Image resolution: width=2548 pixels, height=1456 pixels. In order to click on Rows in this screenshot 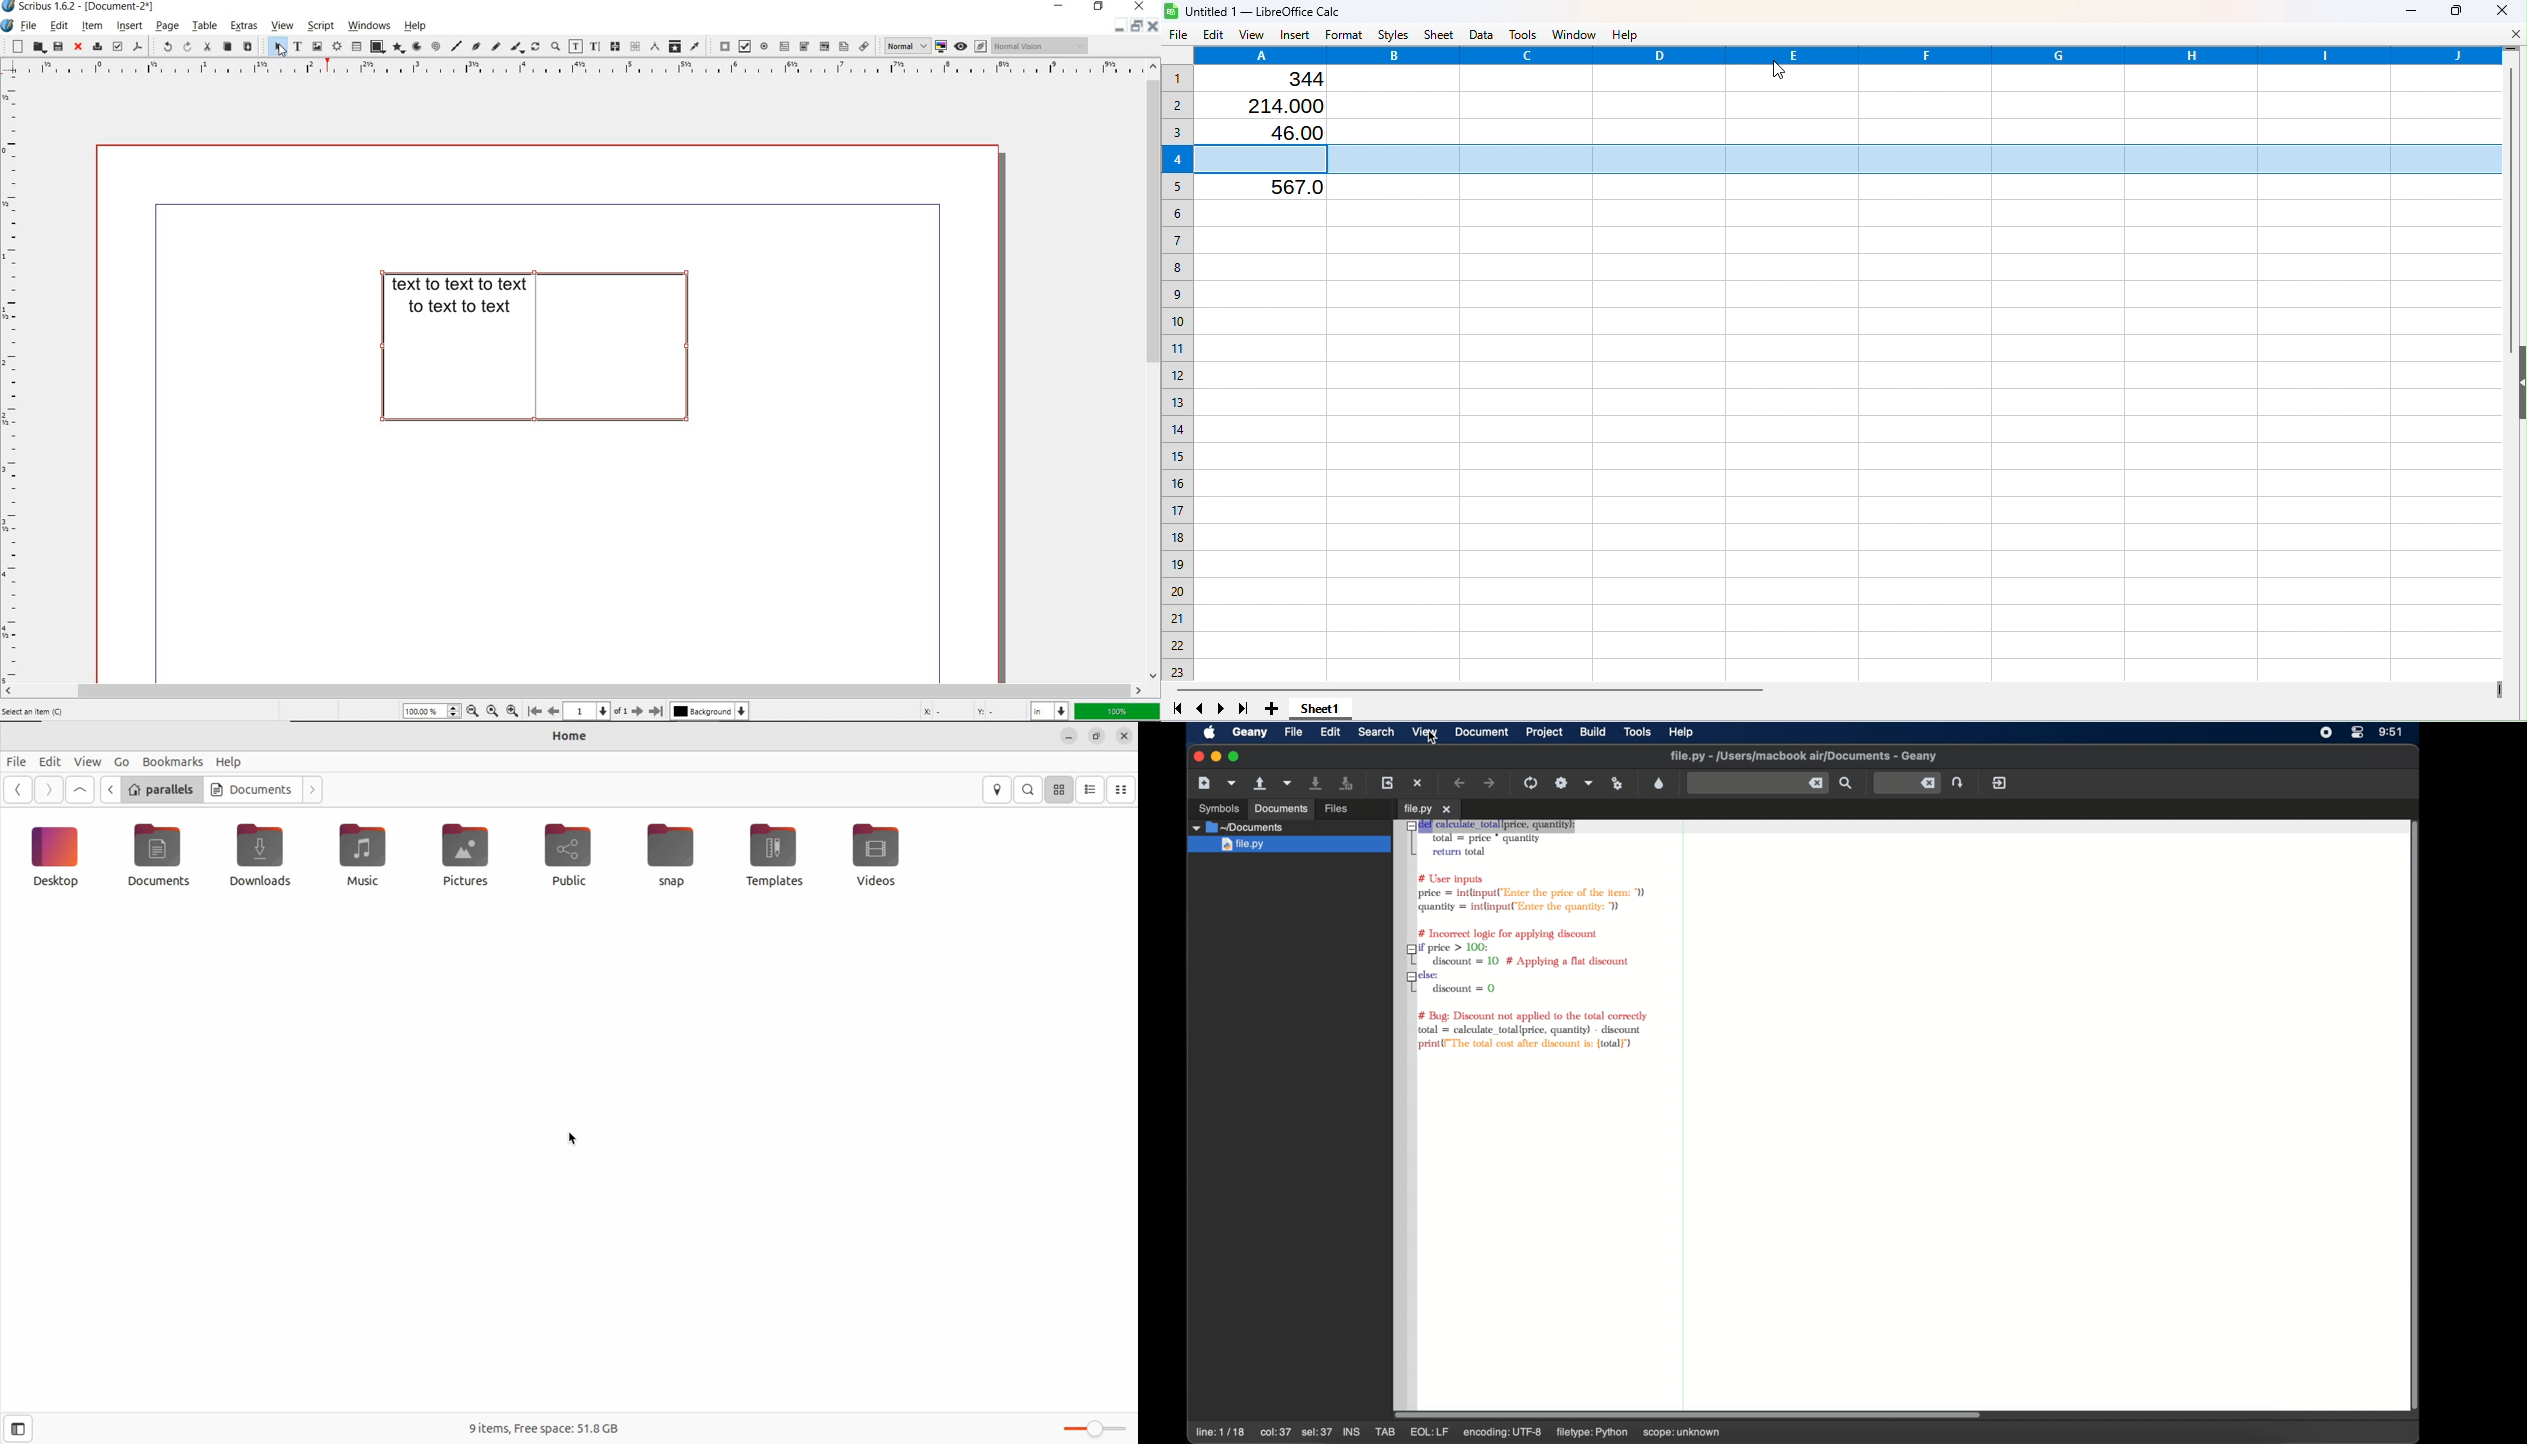, I will do `click(1178, 368)`.